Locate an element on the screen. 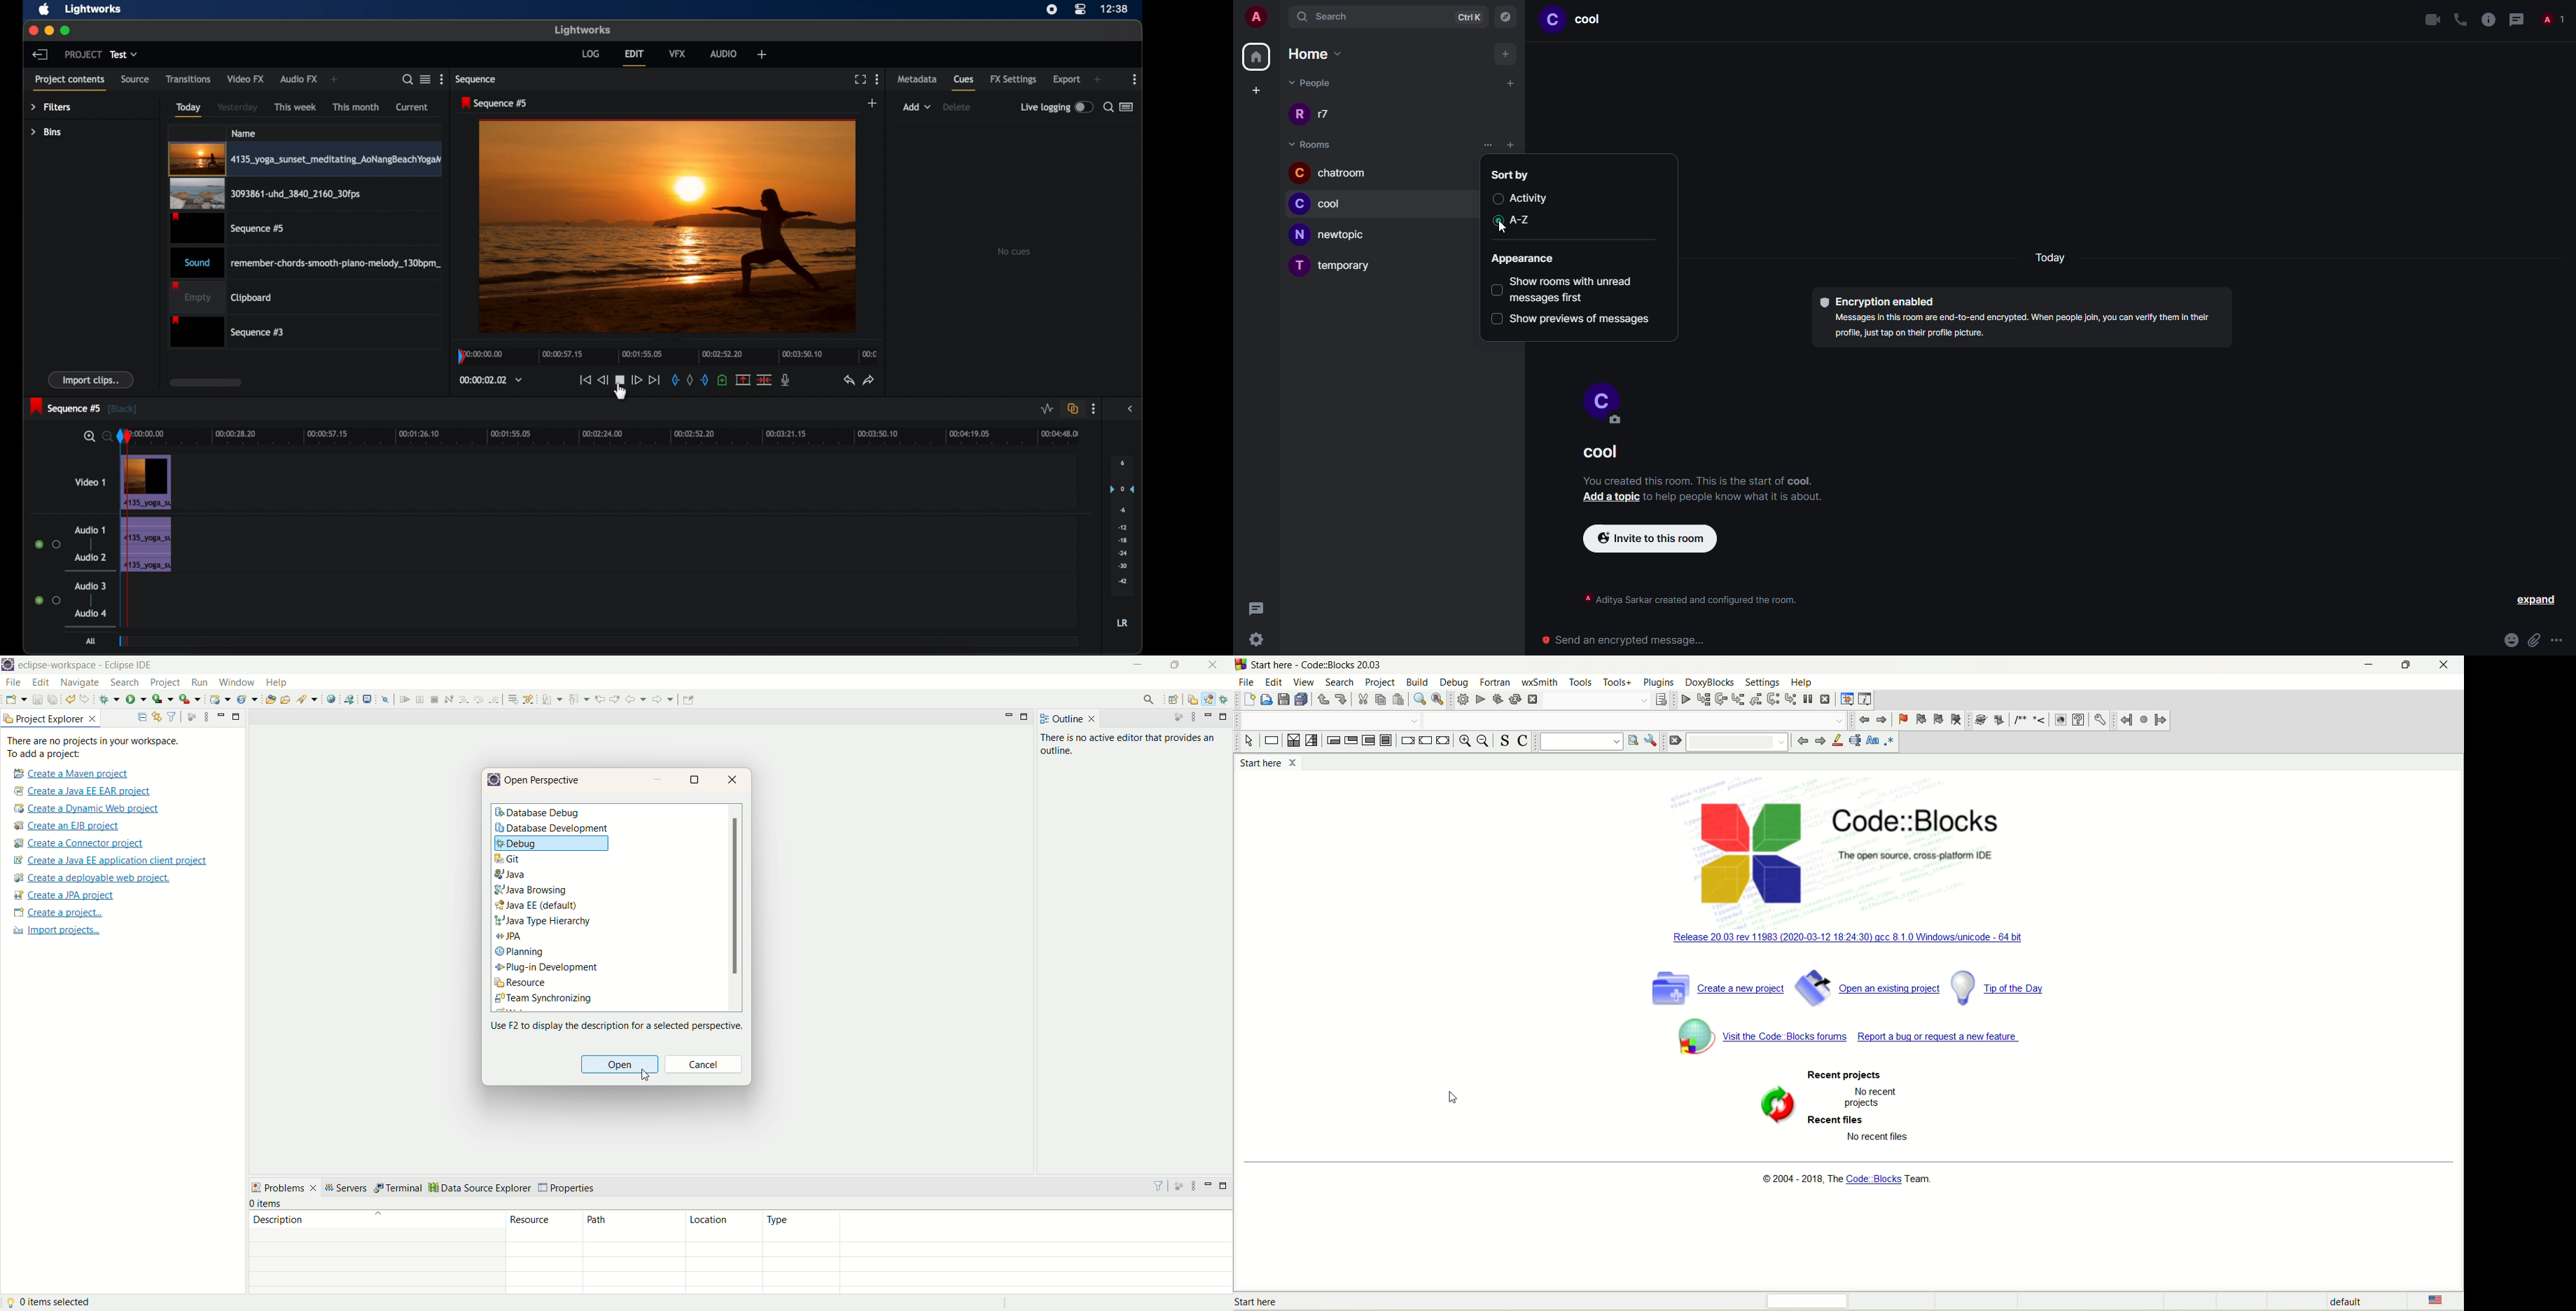  report a bug is located at coordinates (1876, 1038).